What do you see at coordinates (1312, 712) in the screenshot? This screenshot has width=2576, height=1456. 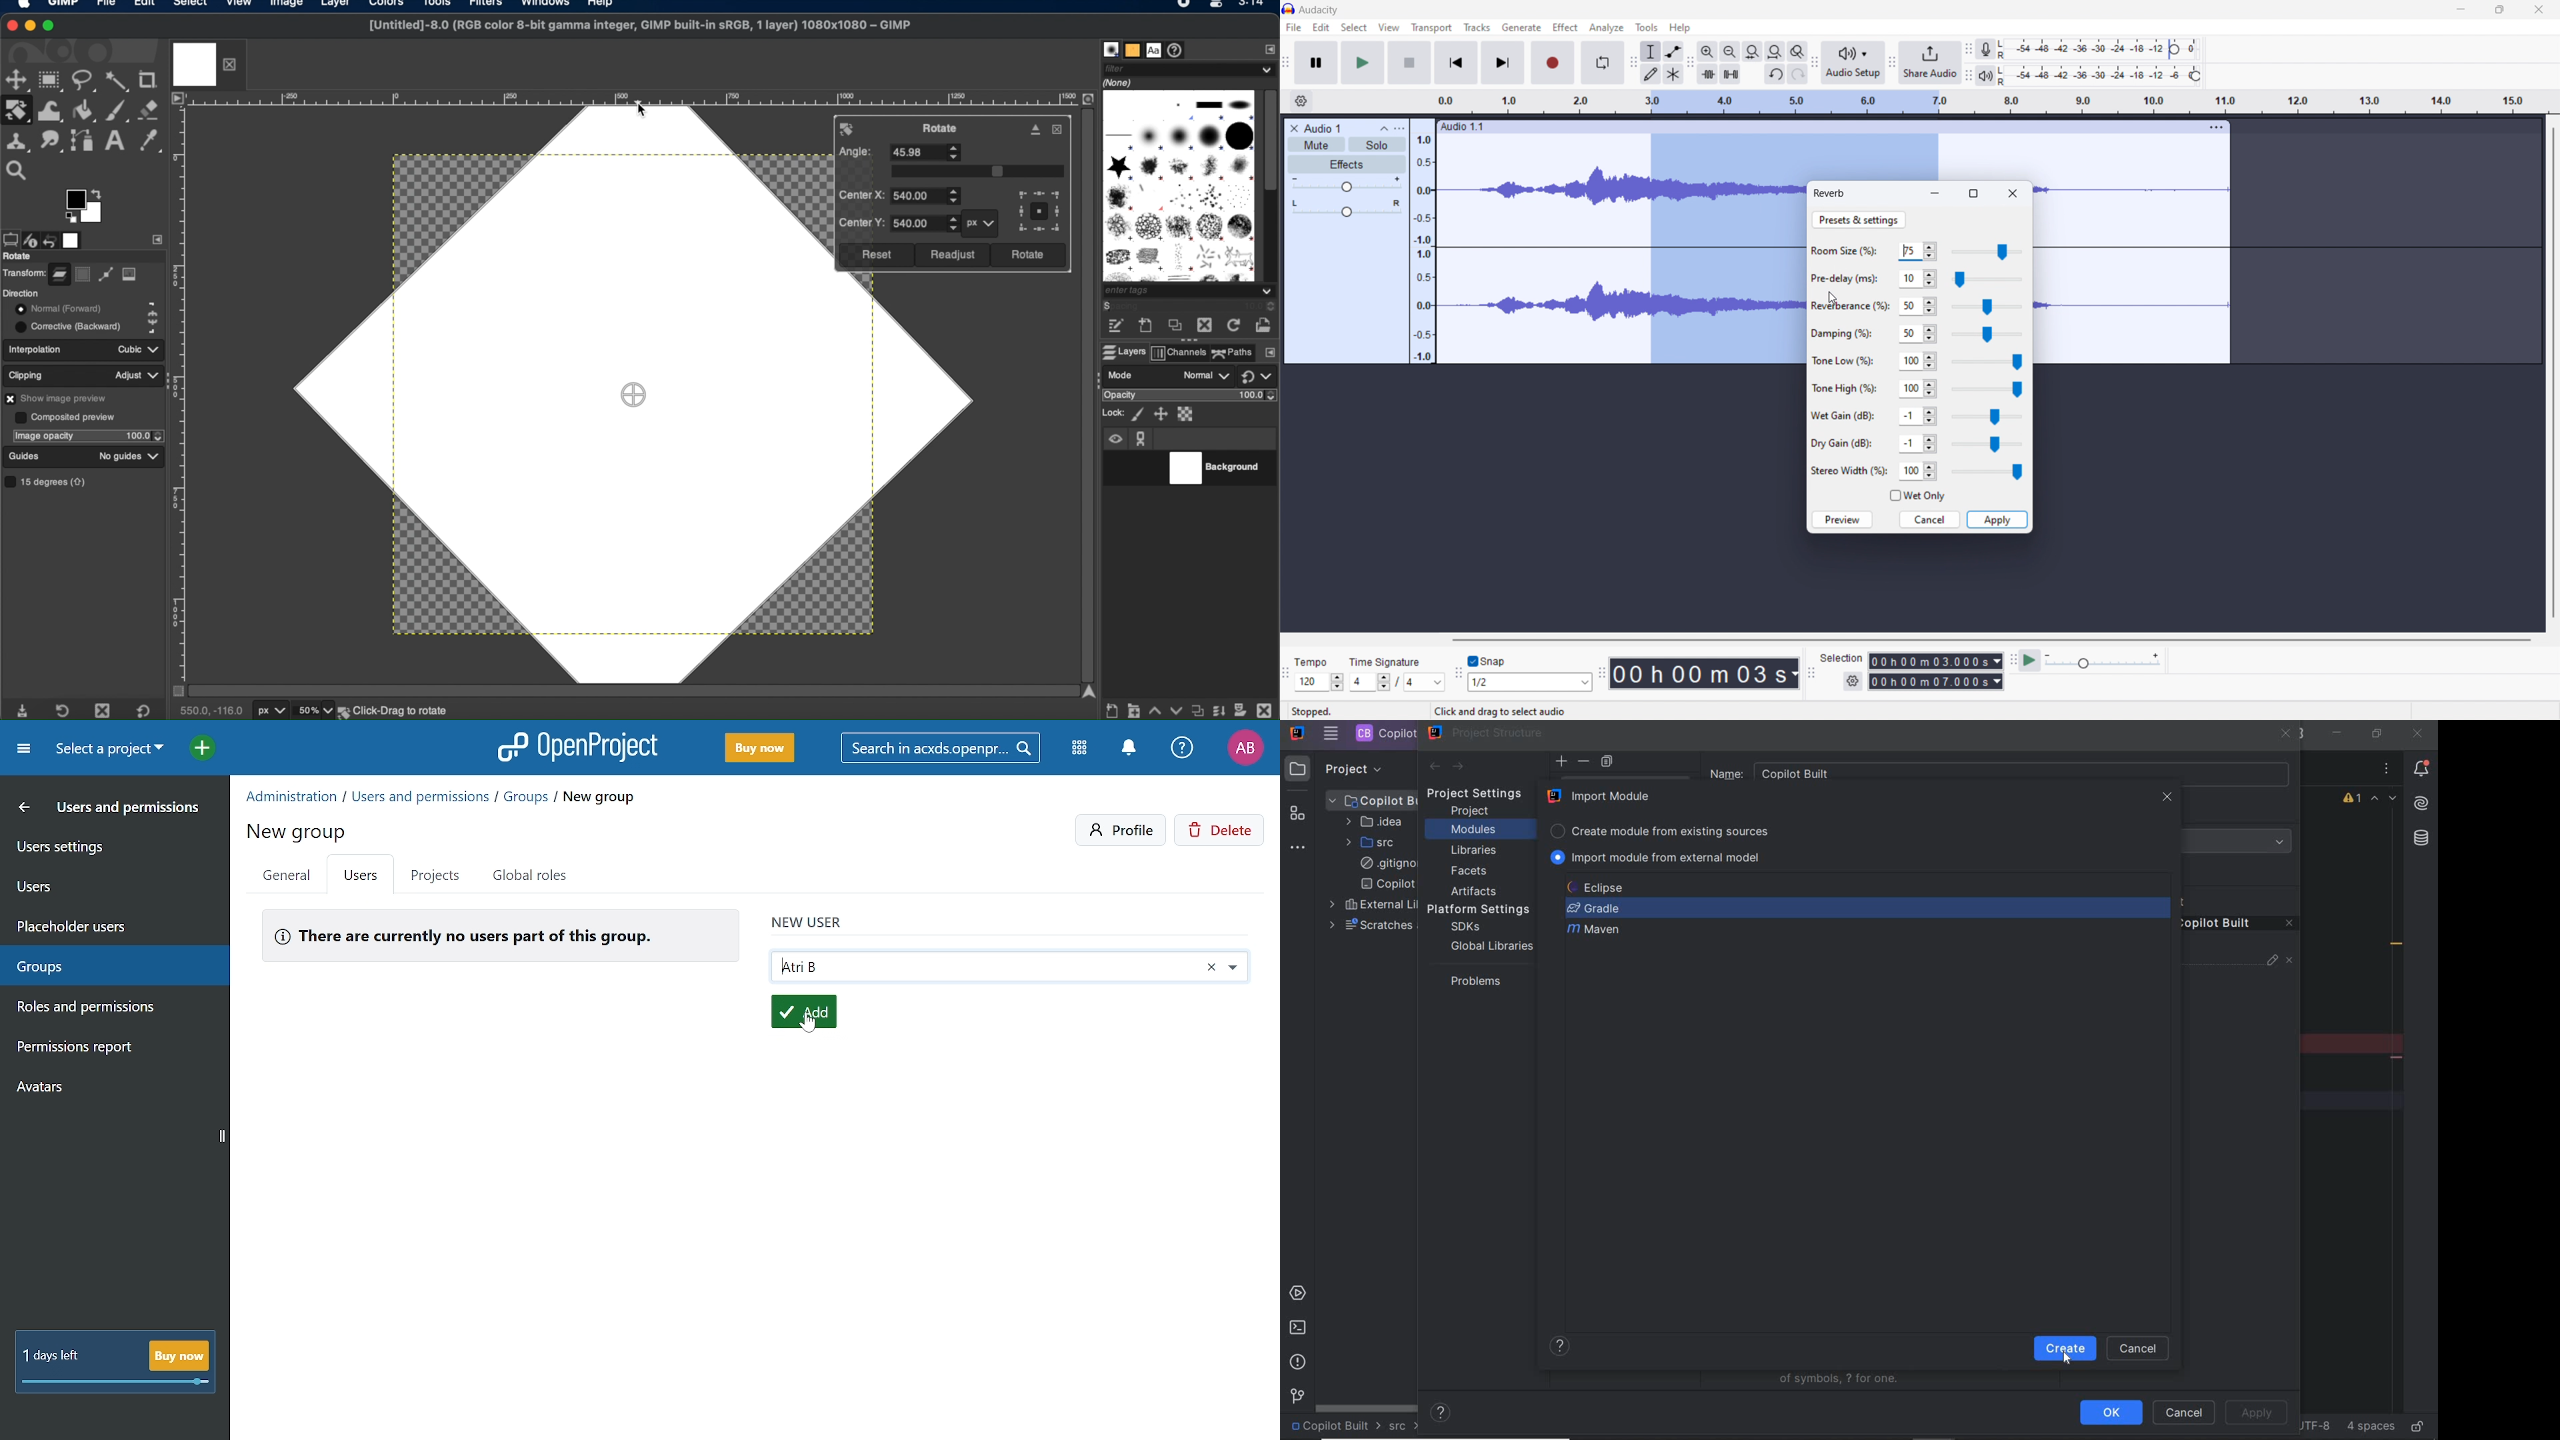 I see `stopped.` at bounding box center [1312, 712].